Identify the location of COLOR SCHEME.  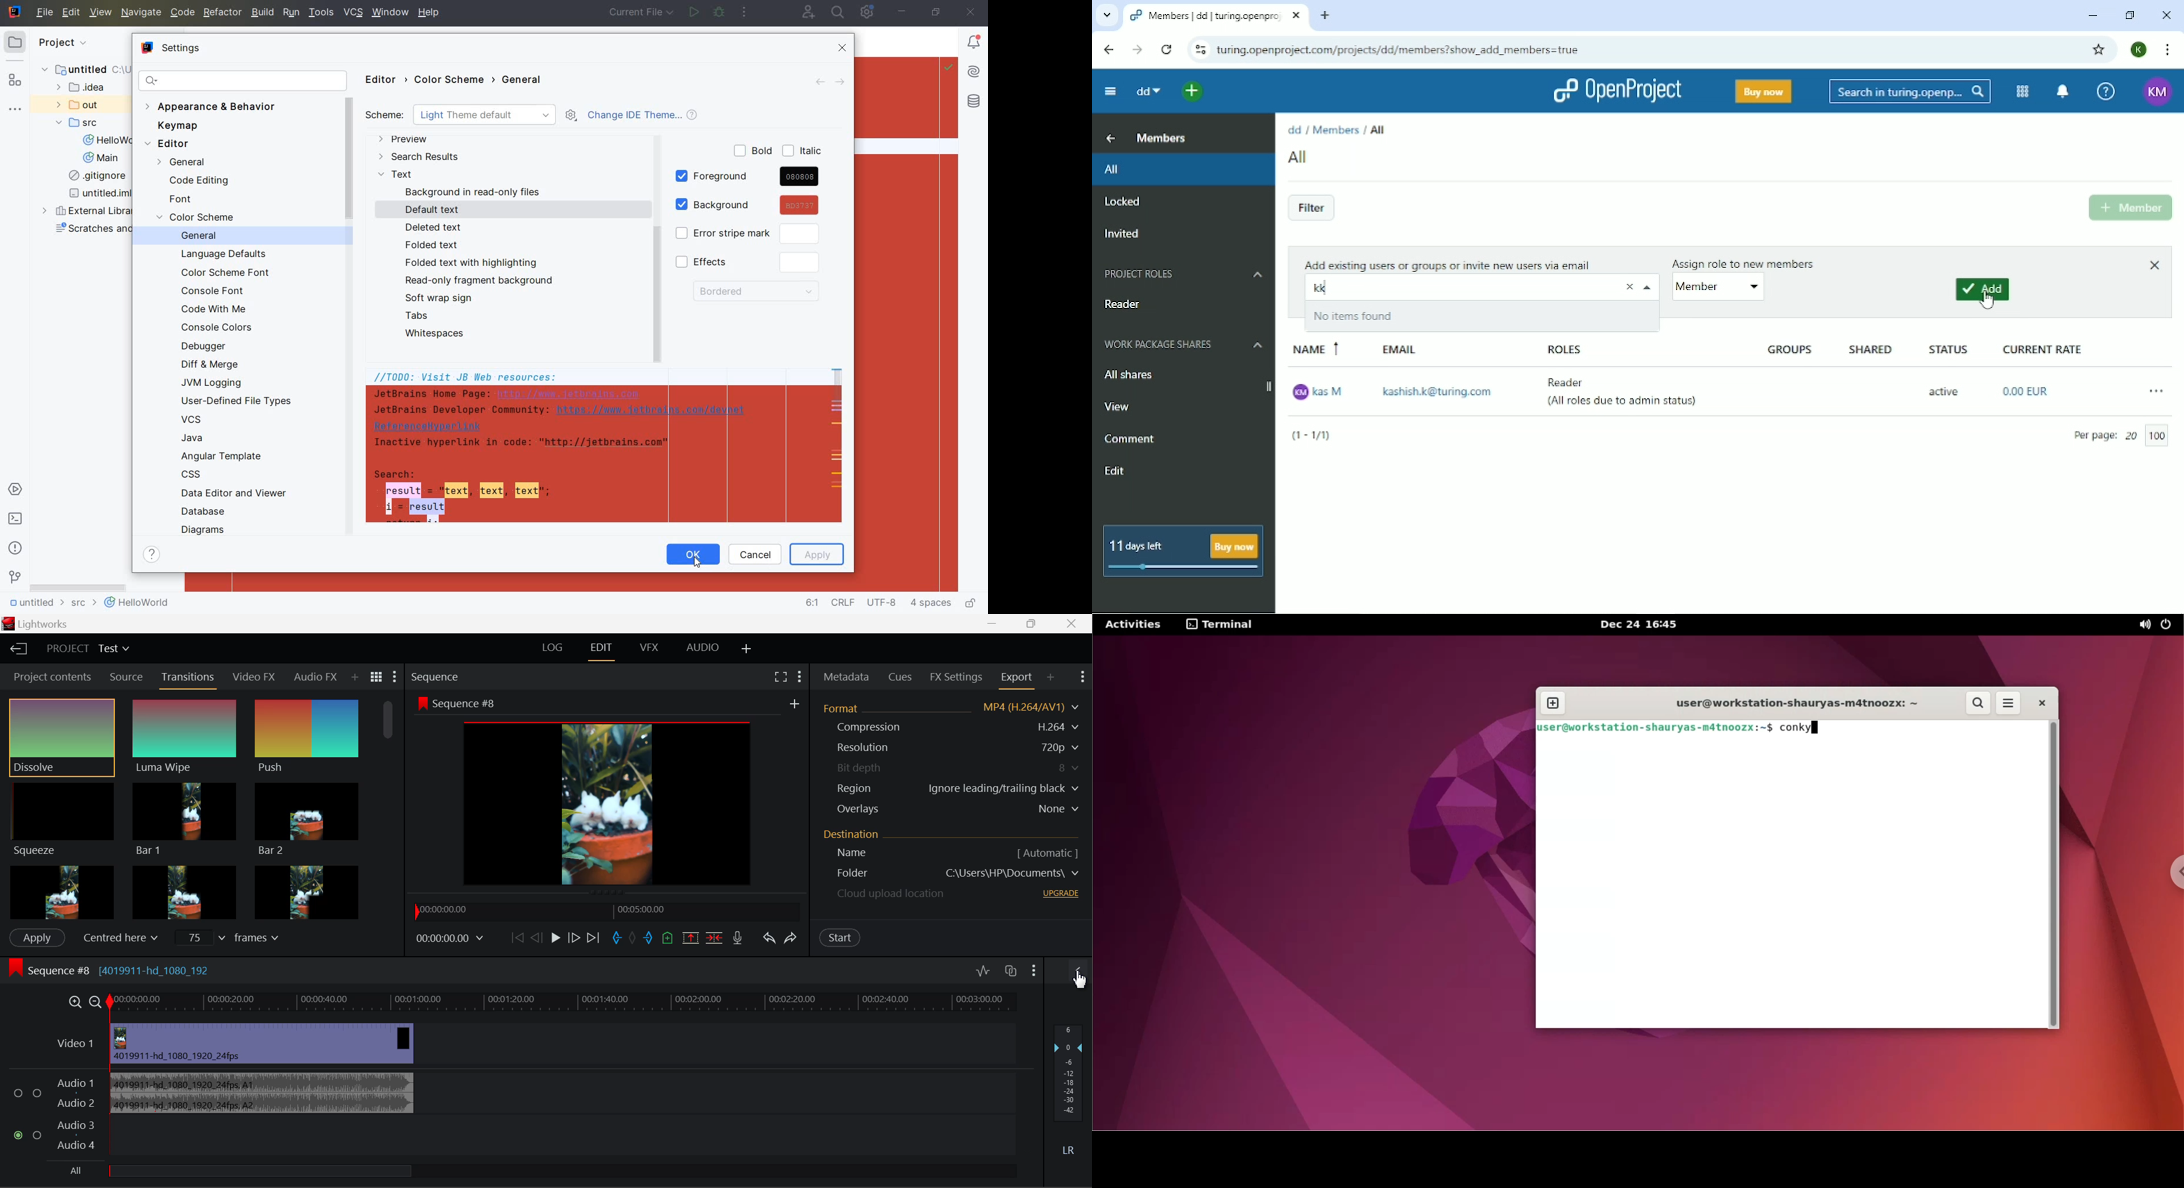
(455, 81).